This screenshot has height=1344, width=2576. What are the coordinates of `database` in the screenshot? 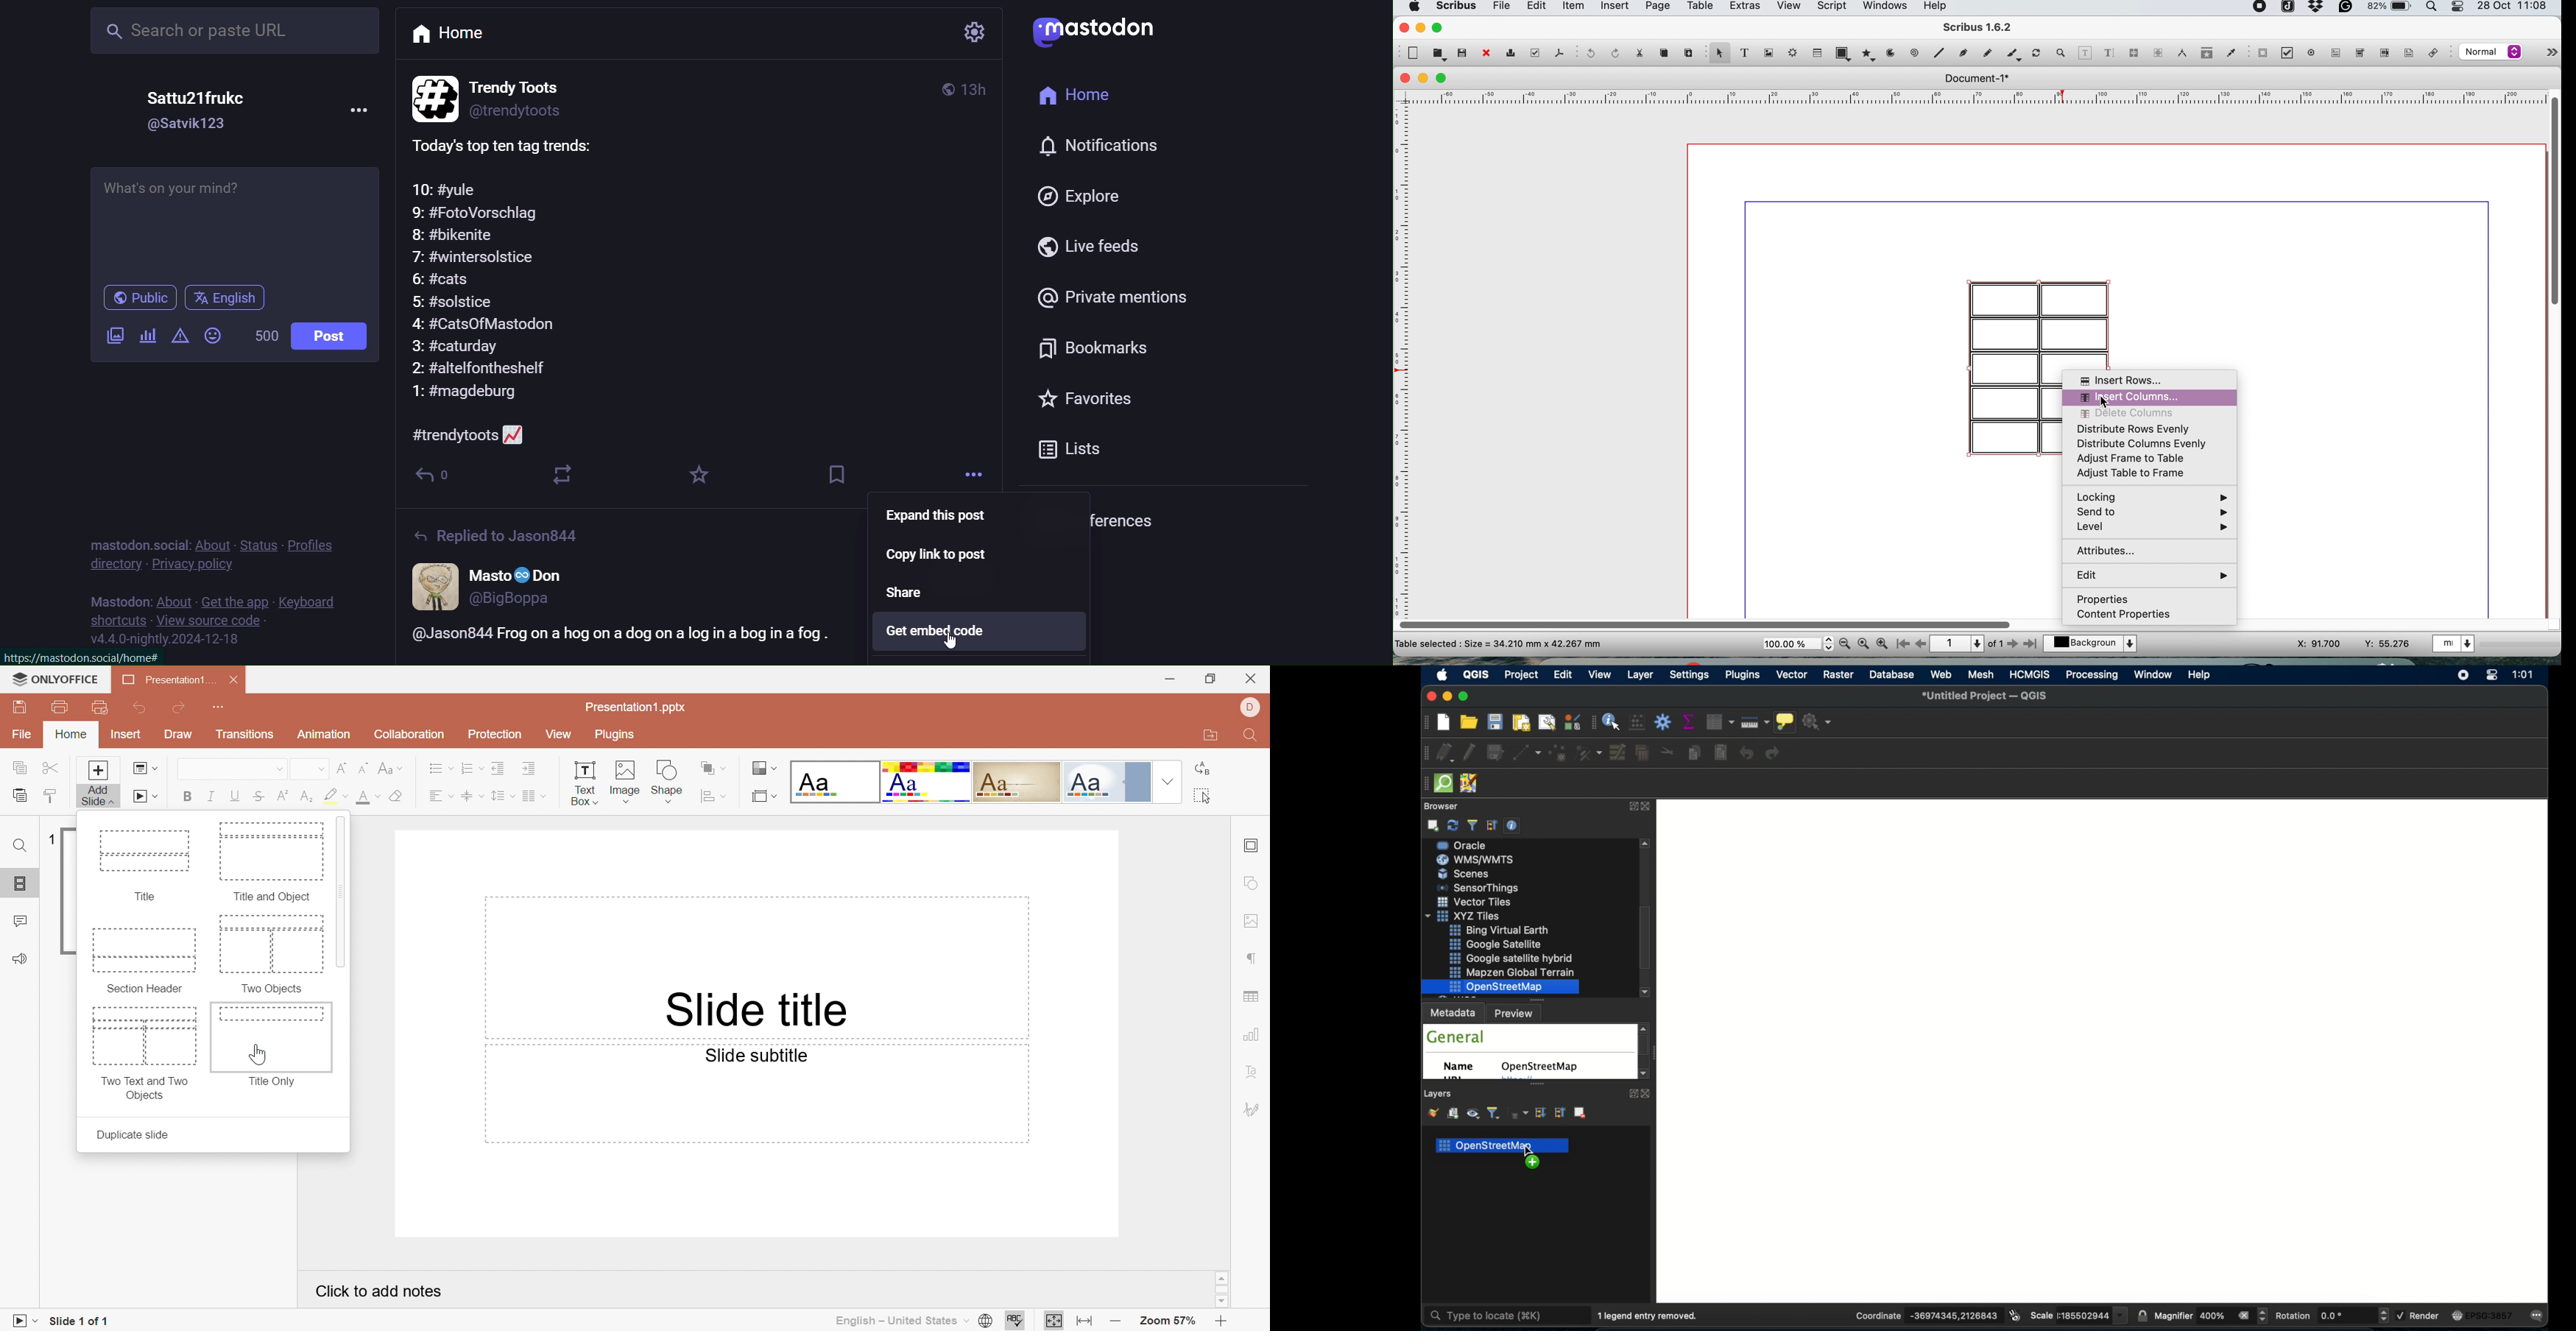 It's located at (1893, 674).